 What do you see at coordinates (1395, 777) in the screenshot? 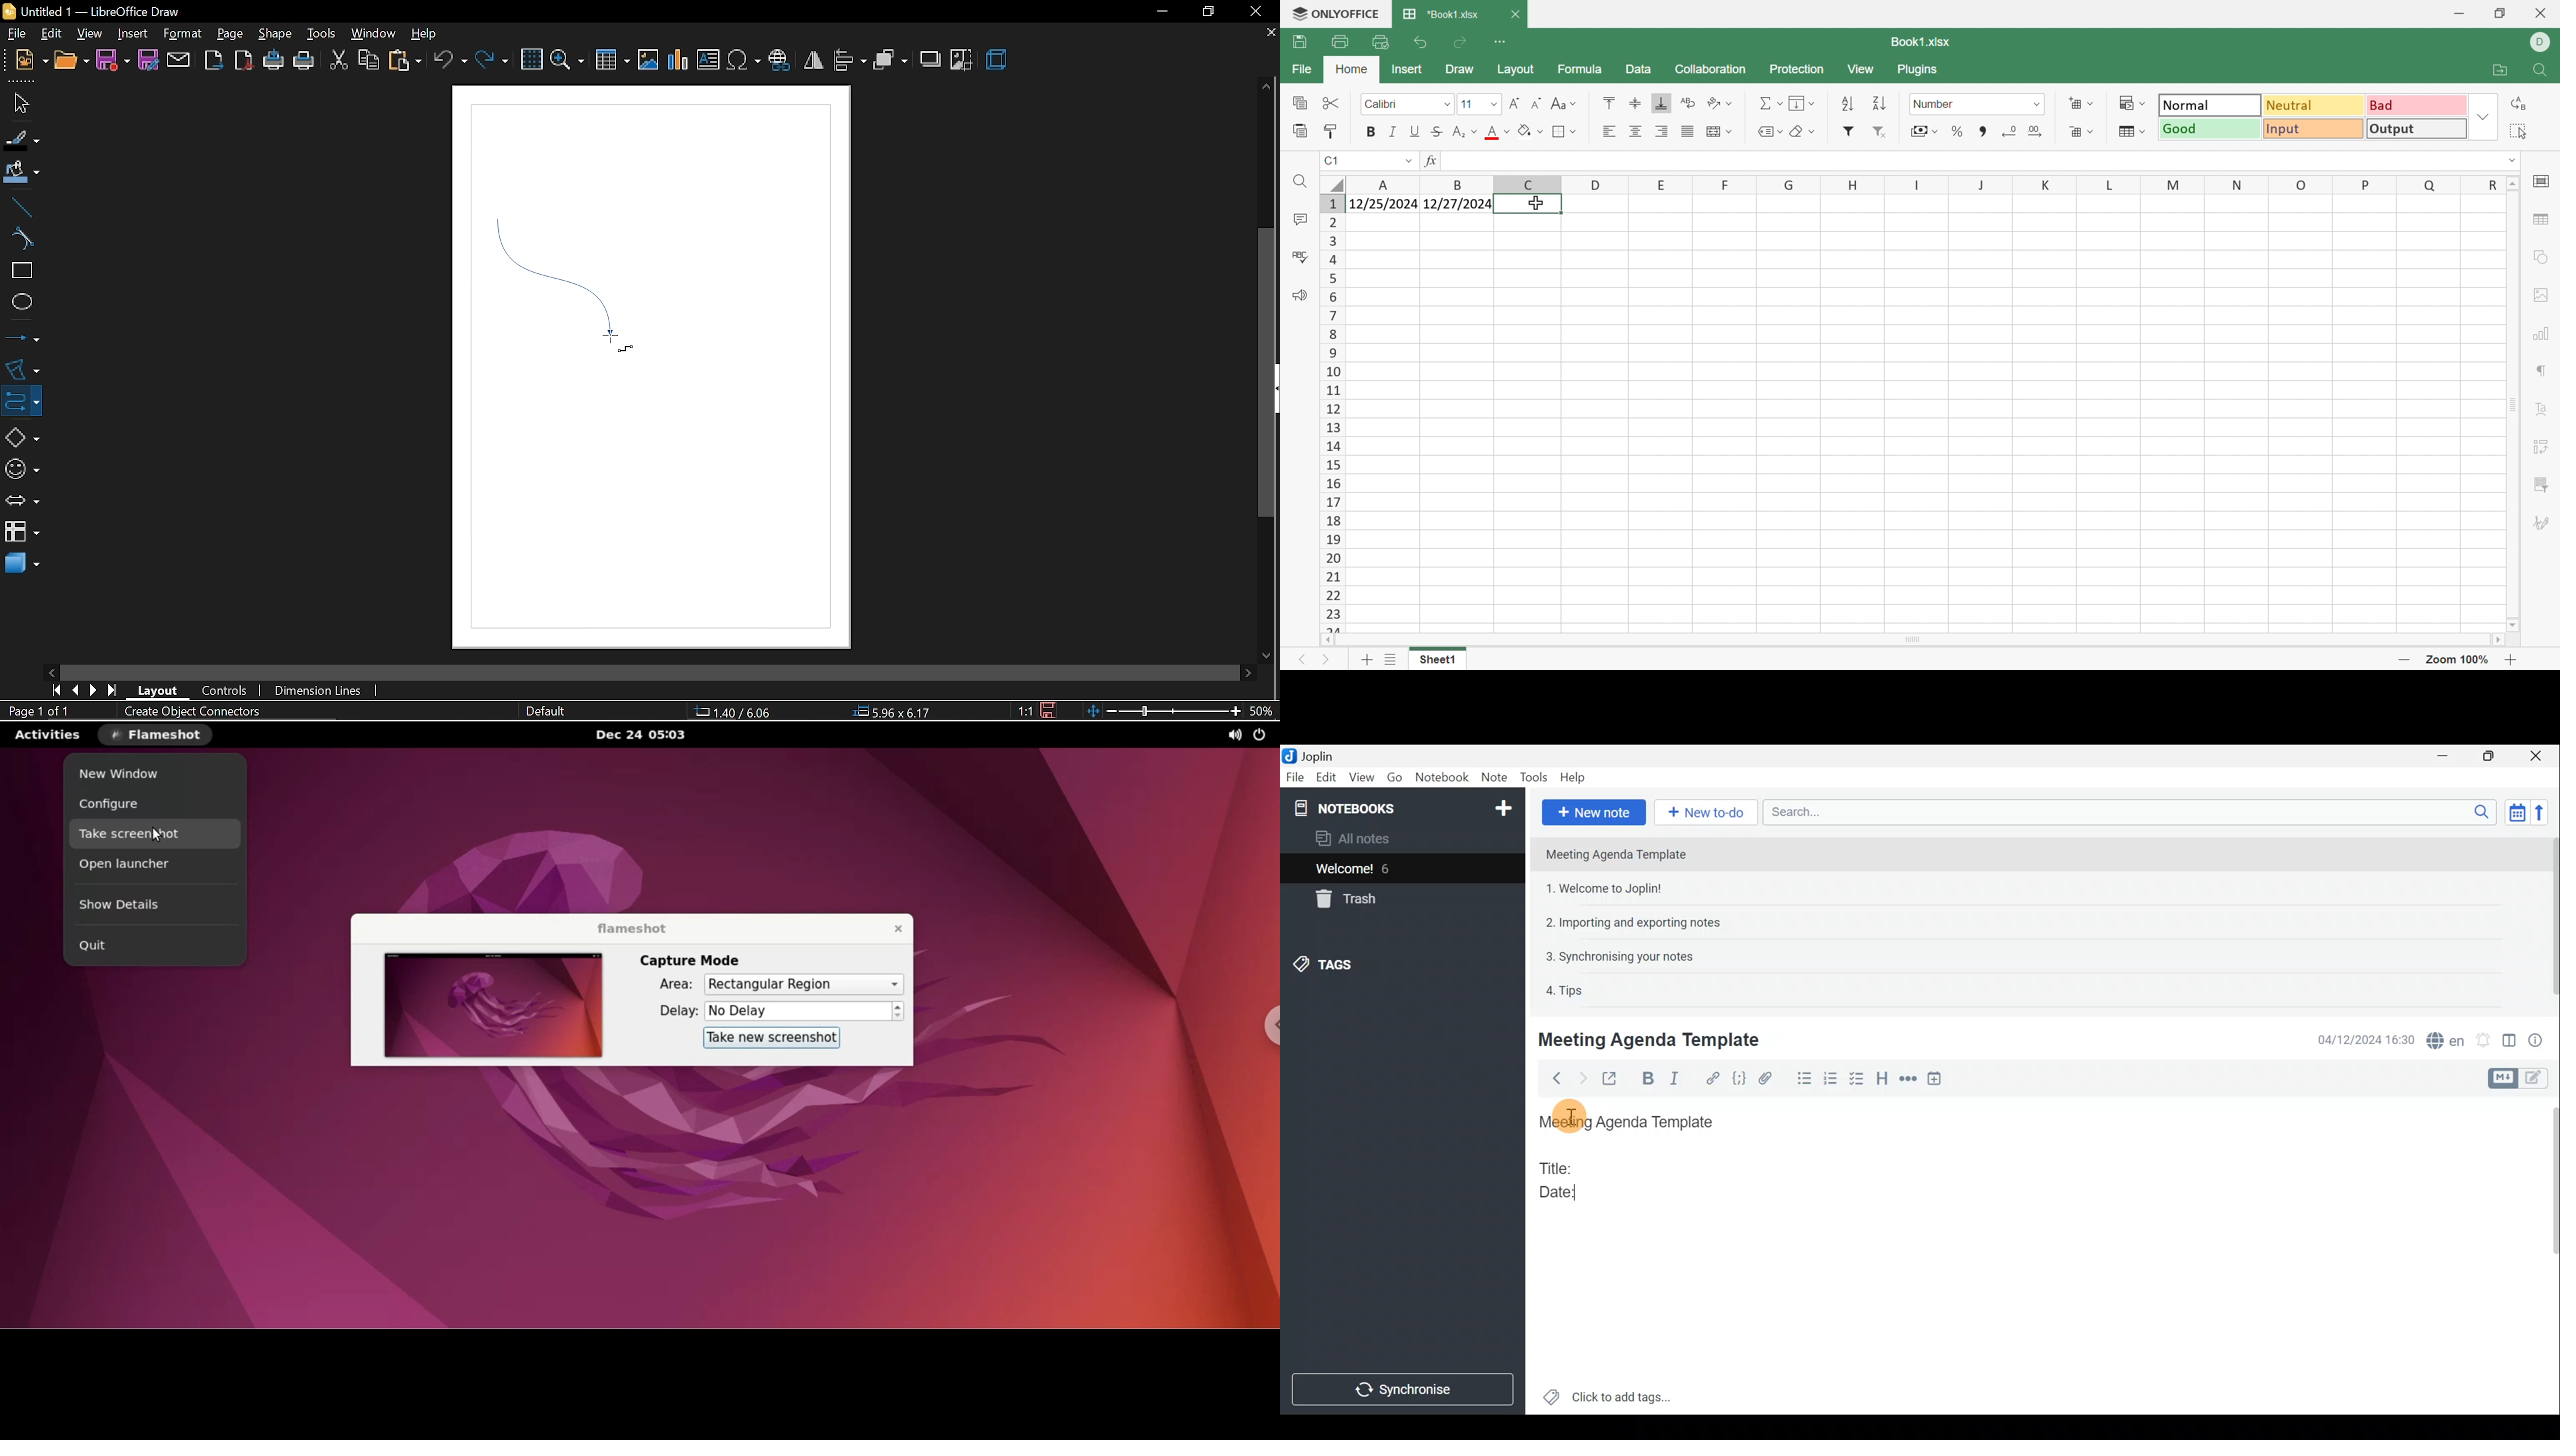
I see `Go` at bounding box center [1395, 777].